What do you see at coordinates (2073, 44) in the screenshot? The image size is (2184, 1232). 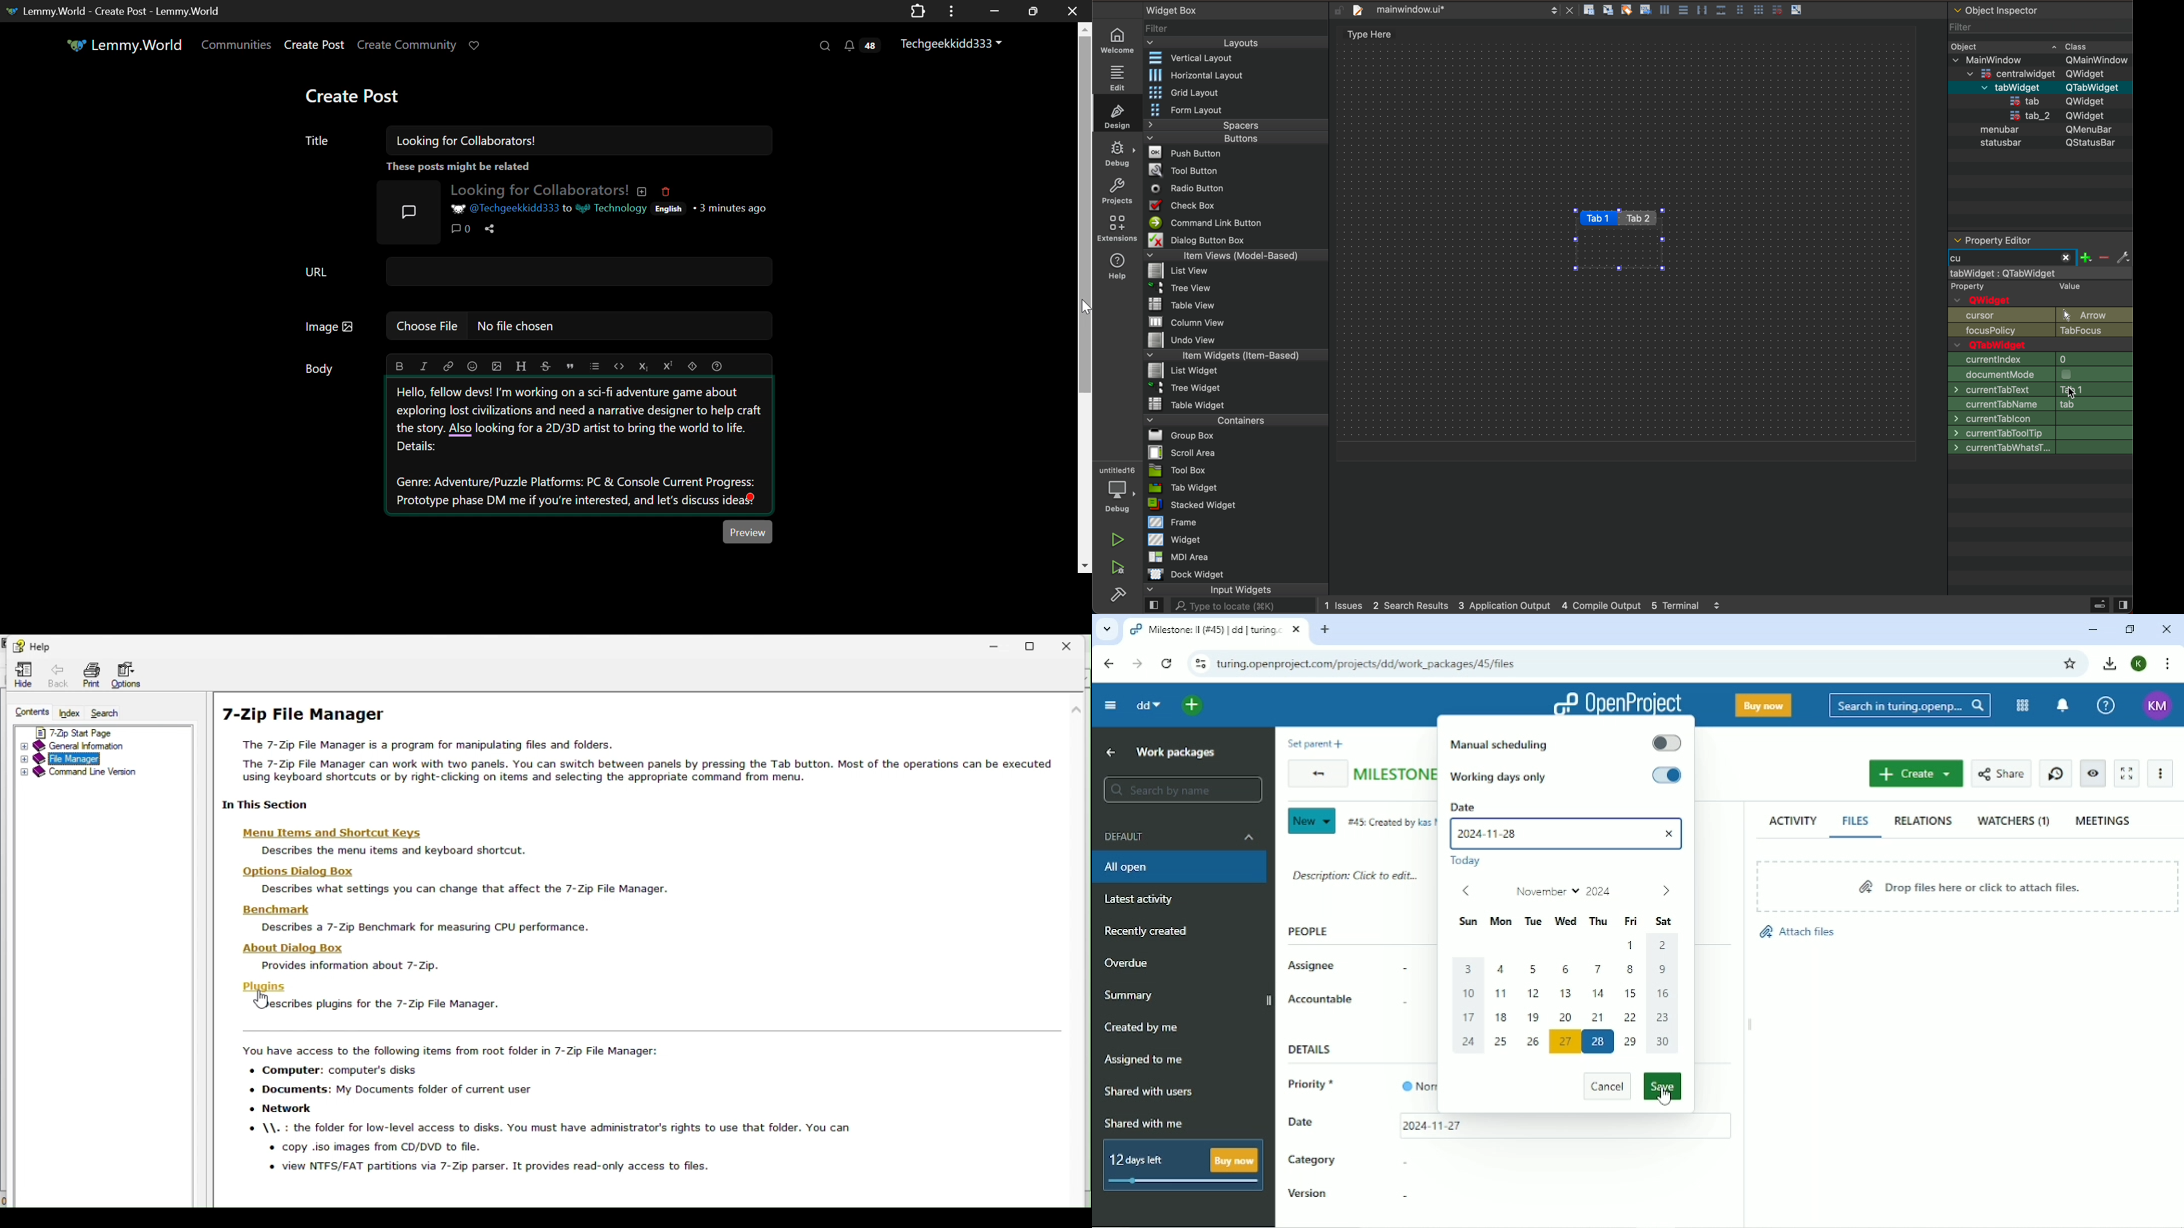 I see `~ Class` at bounding box center [2073, 44].